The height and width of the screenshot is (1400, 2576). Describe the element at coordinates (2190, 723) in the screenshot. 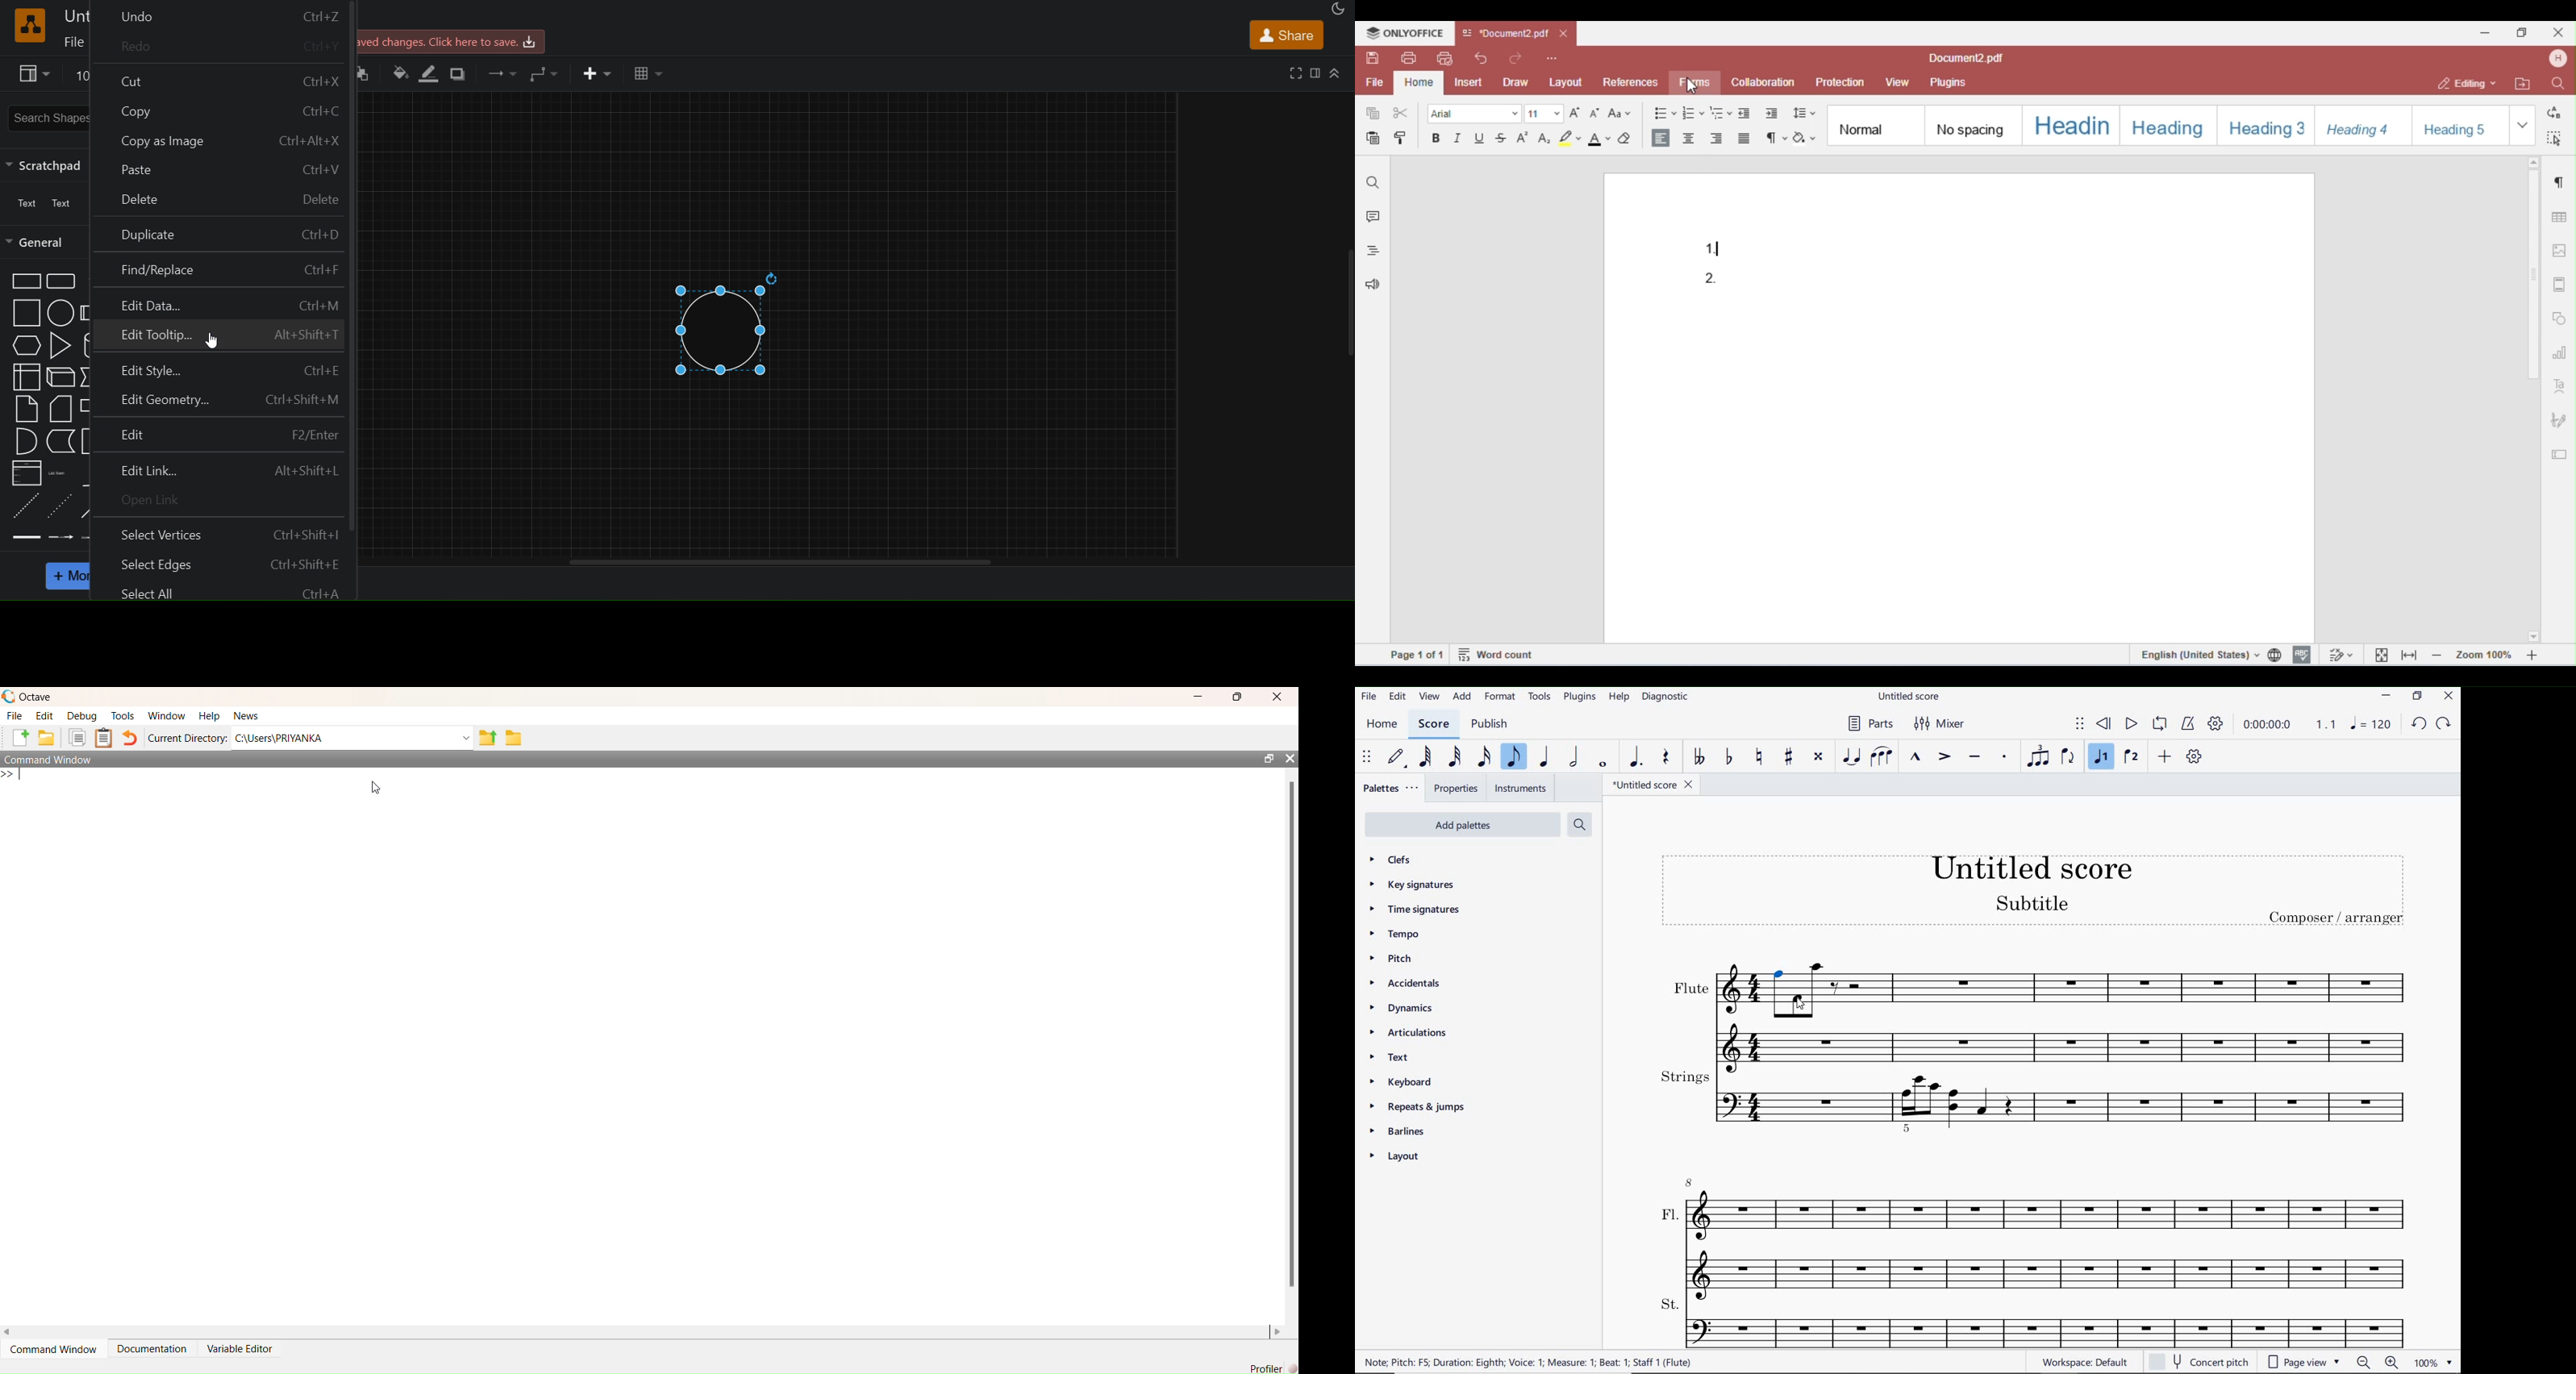

I see `METRONOME` at that location.